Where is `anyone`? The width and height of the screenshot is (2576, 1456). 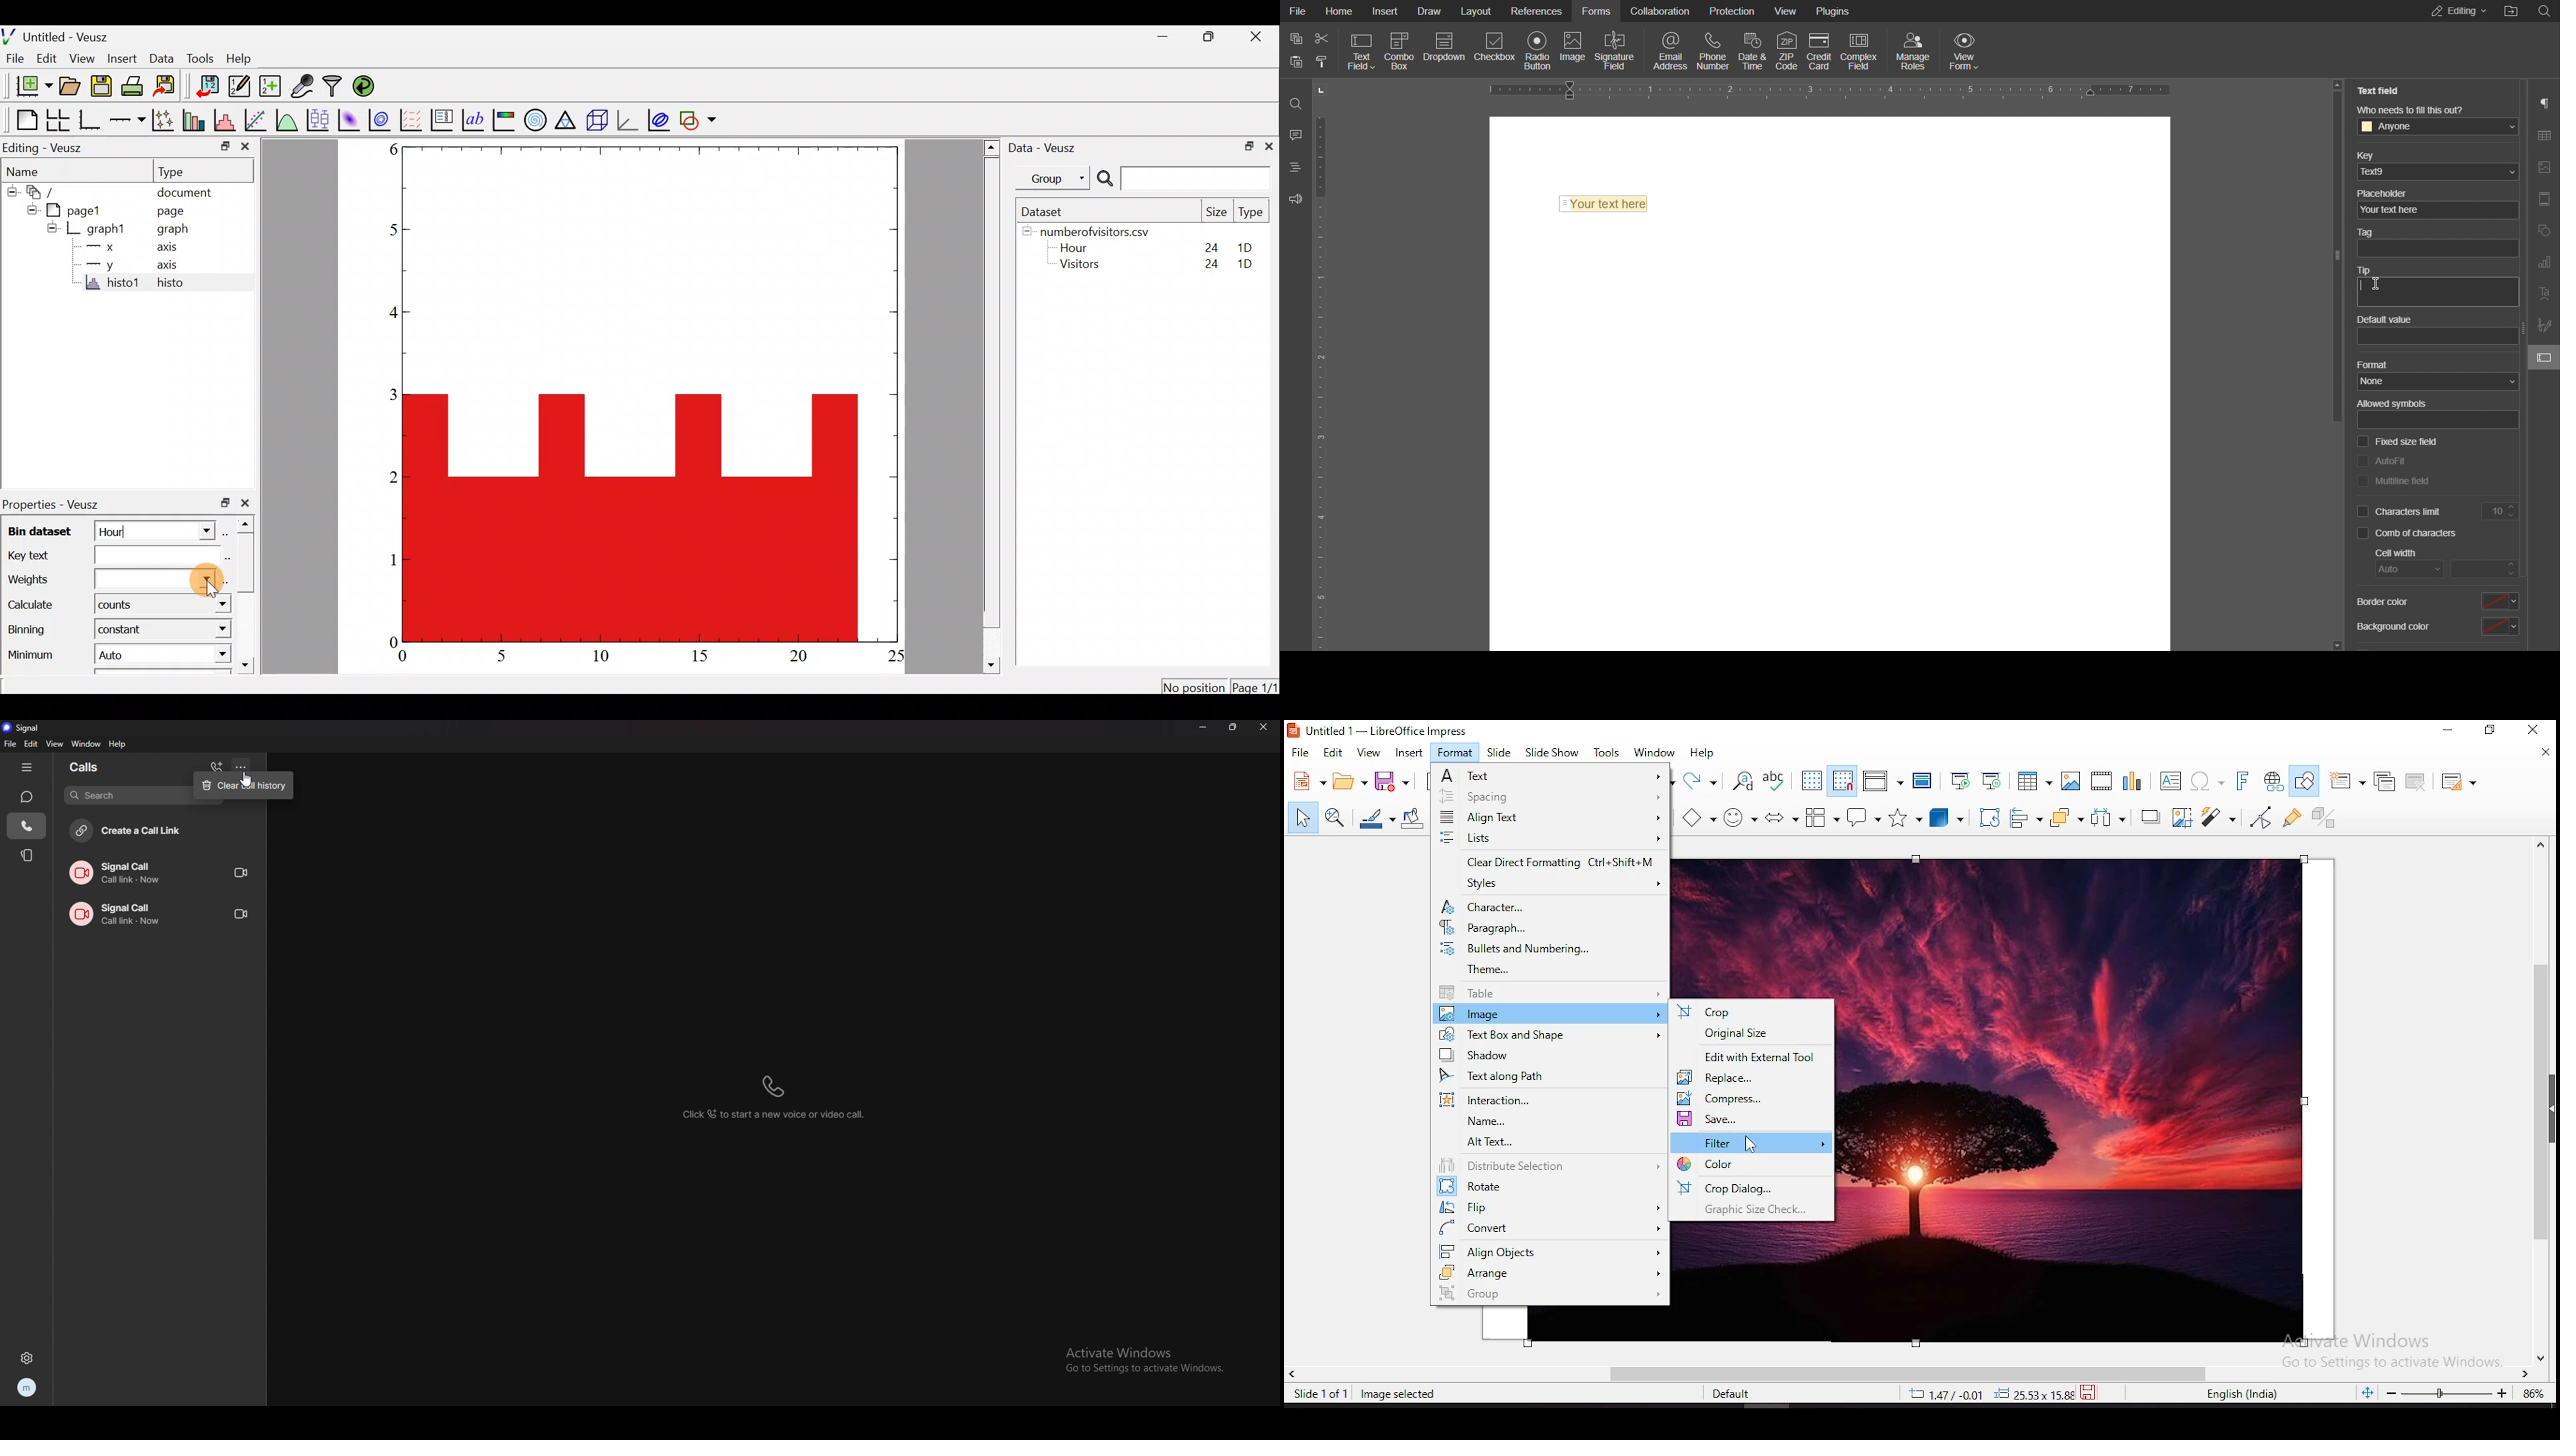 anyone is located at coordinates (2439, 127).